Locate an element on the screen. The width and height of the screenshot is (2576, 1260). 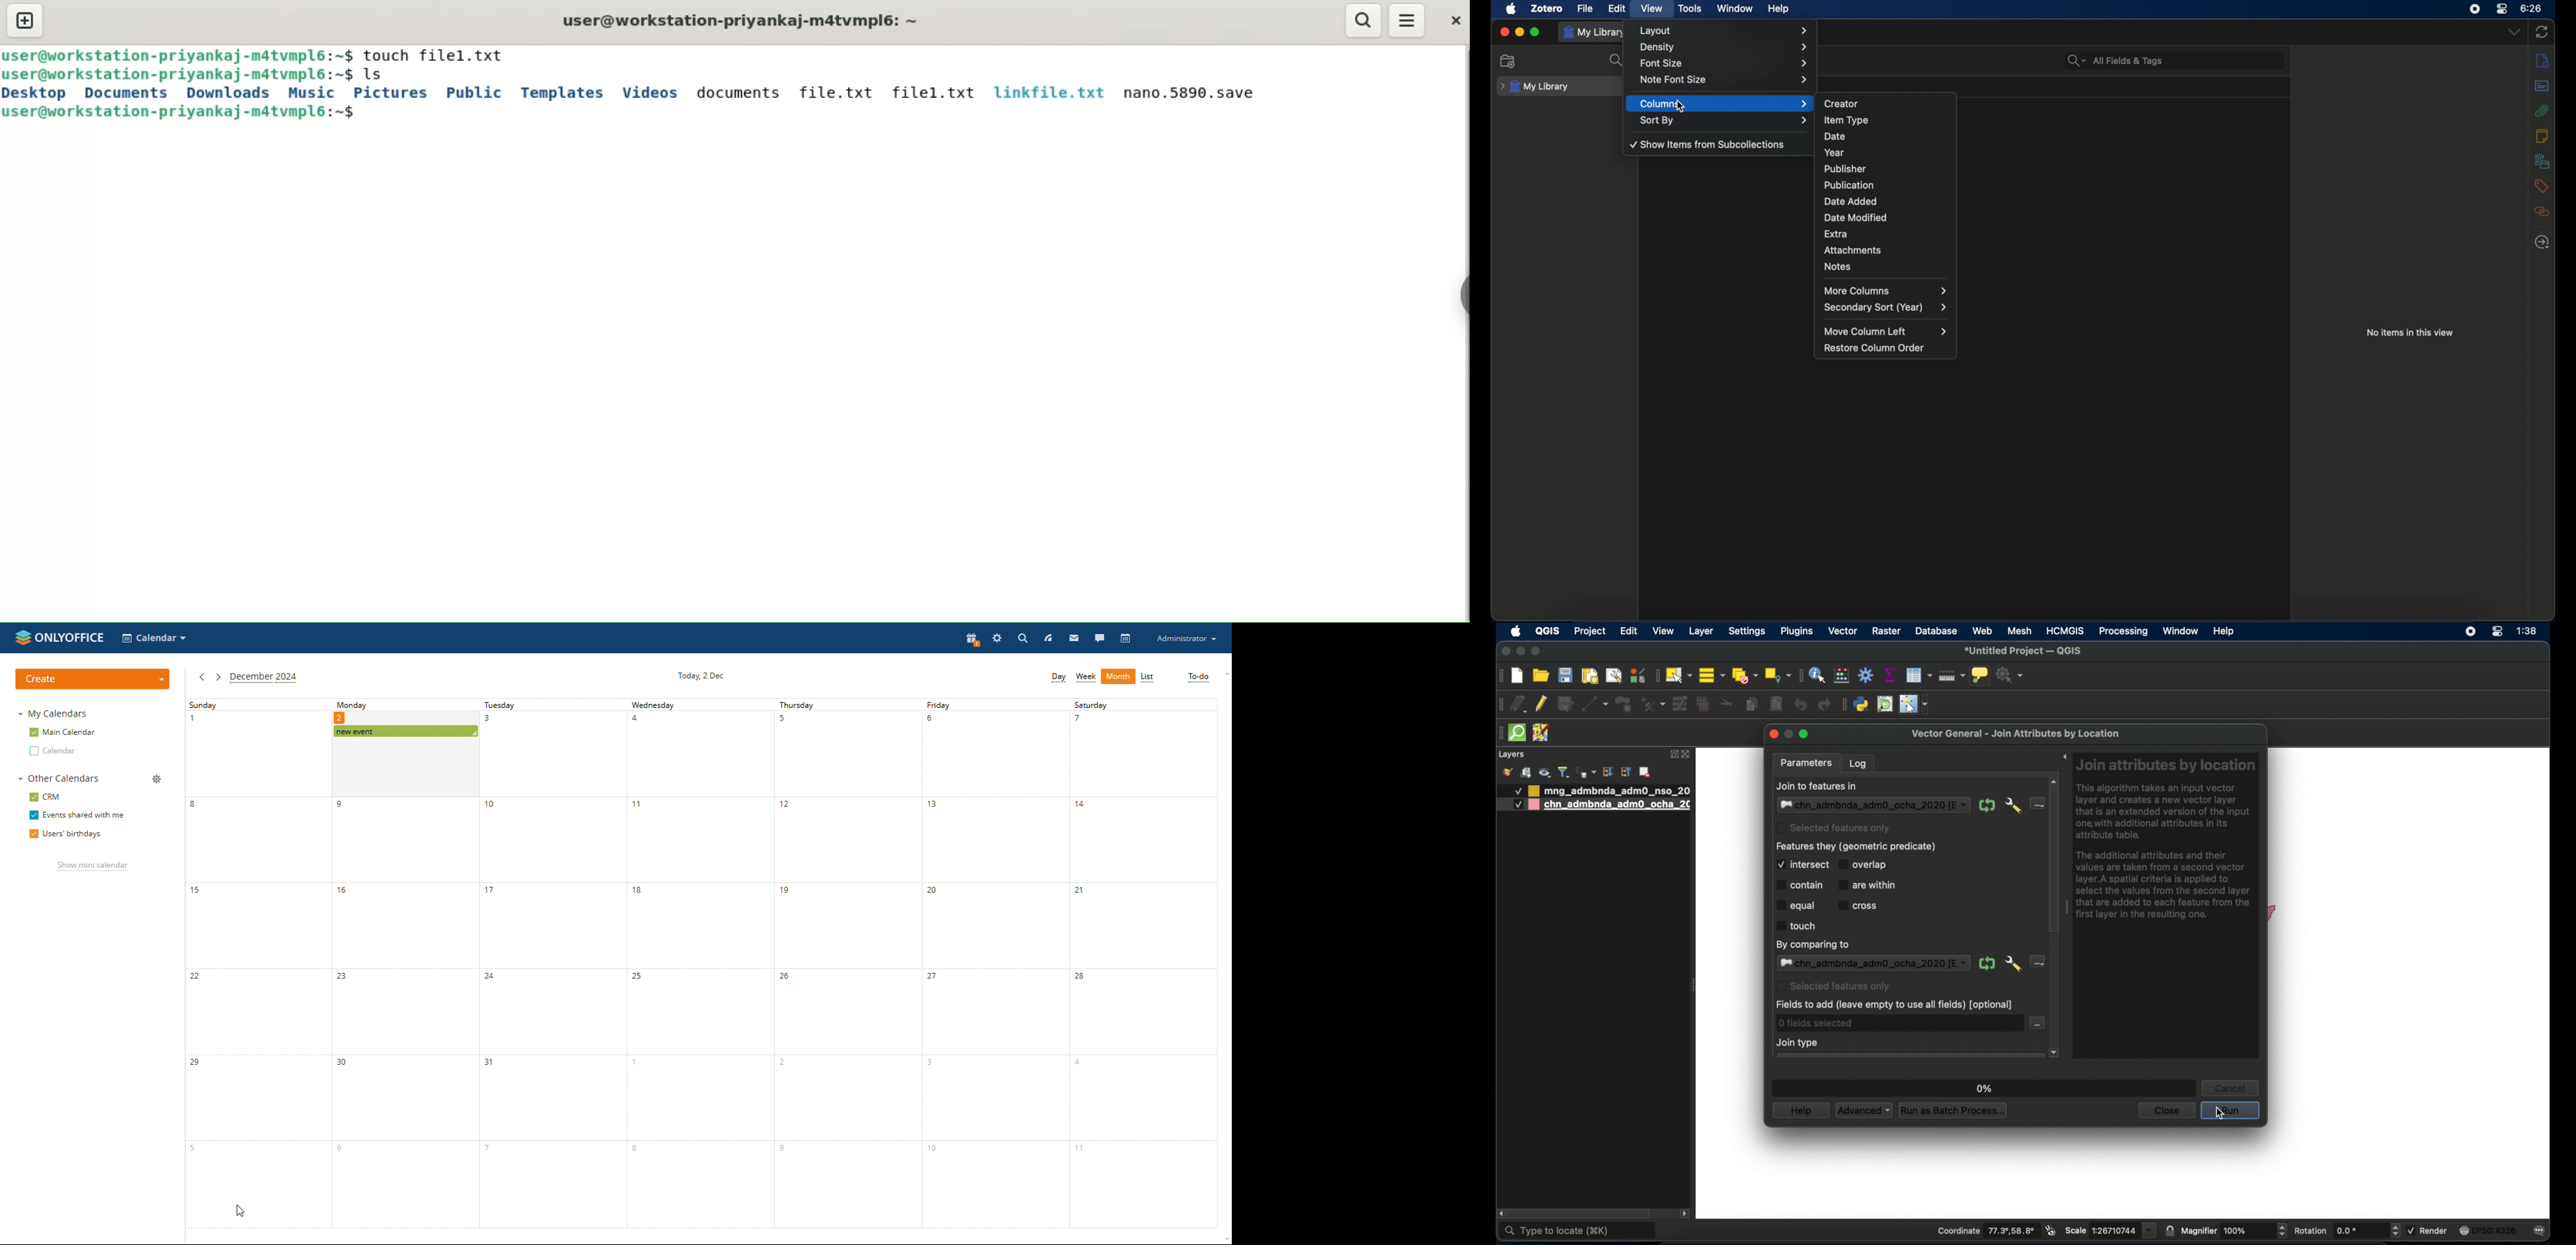
restore  column order is located at coordinates (1877, 348).